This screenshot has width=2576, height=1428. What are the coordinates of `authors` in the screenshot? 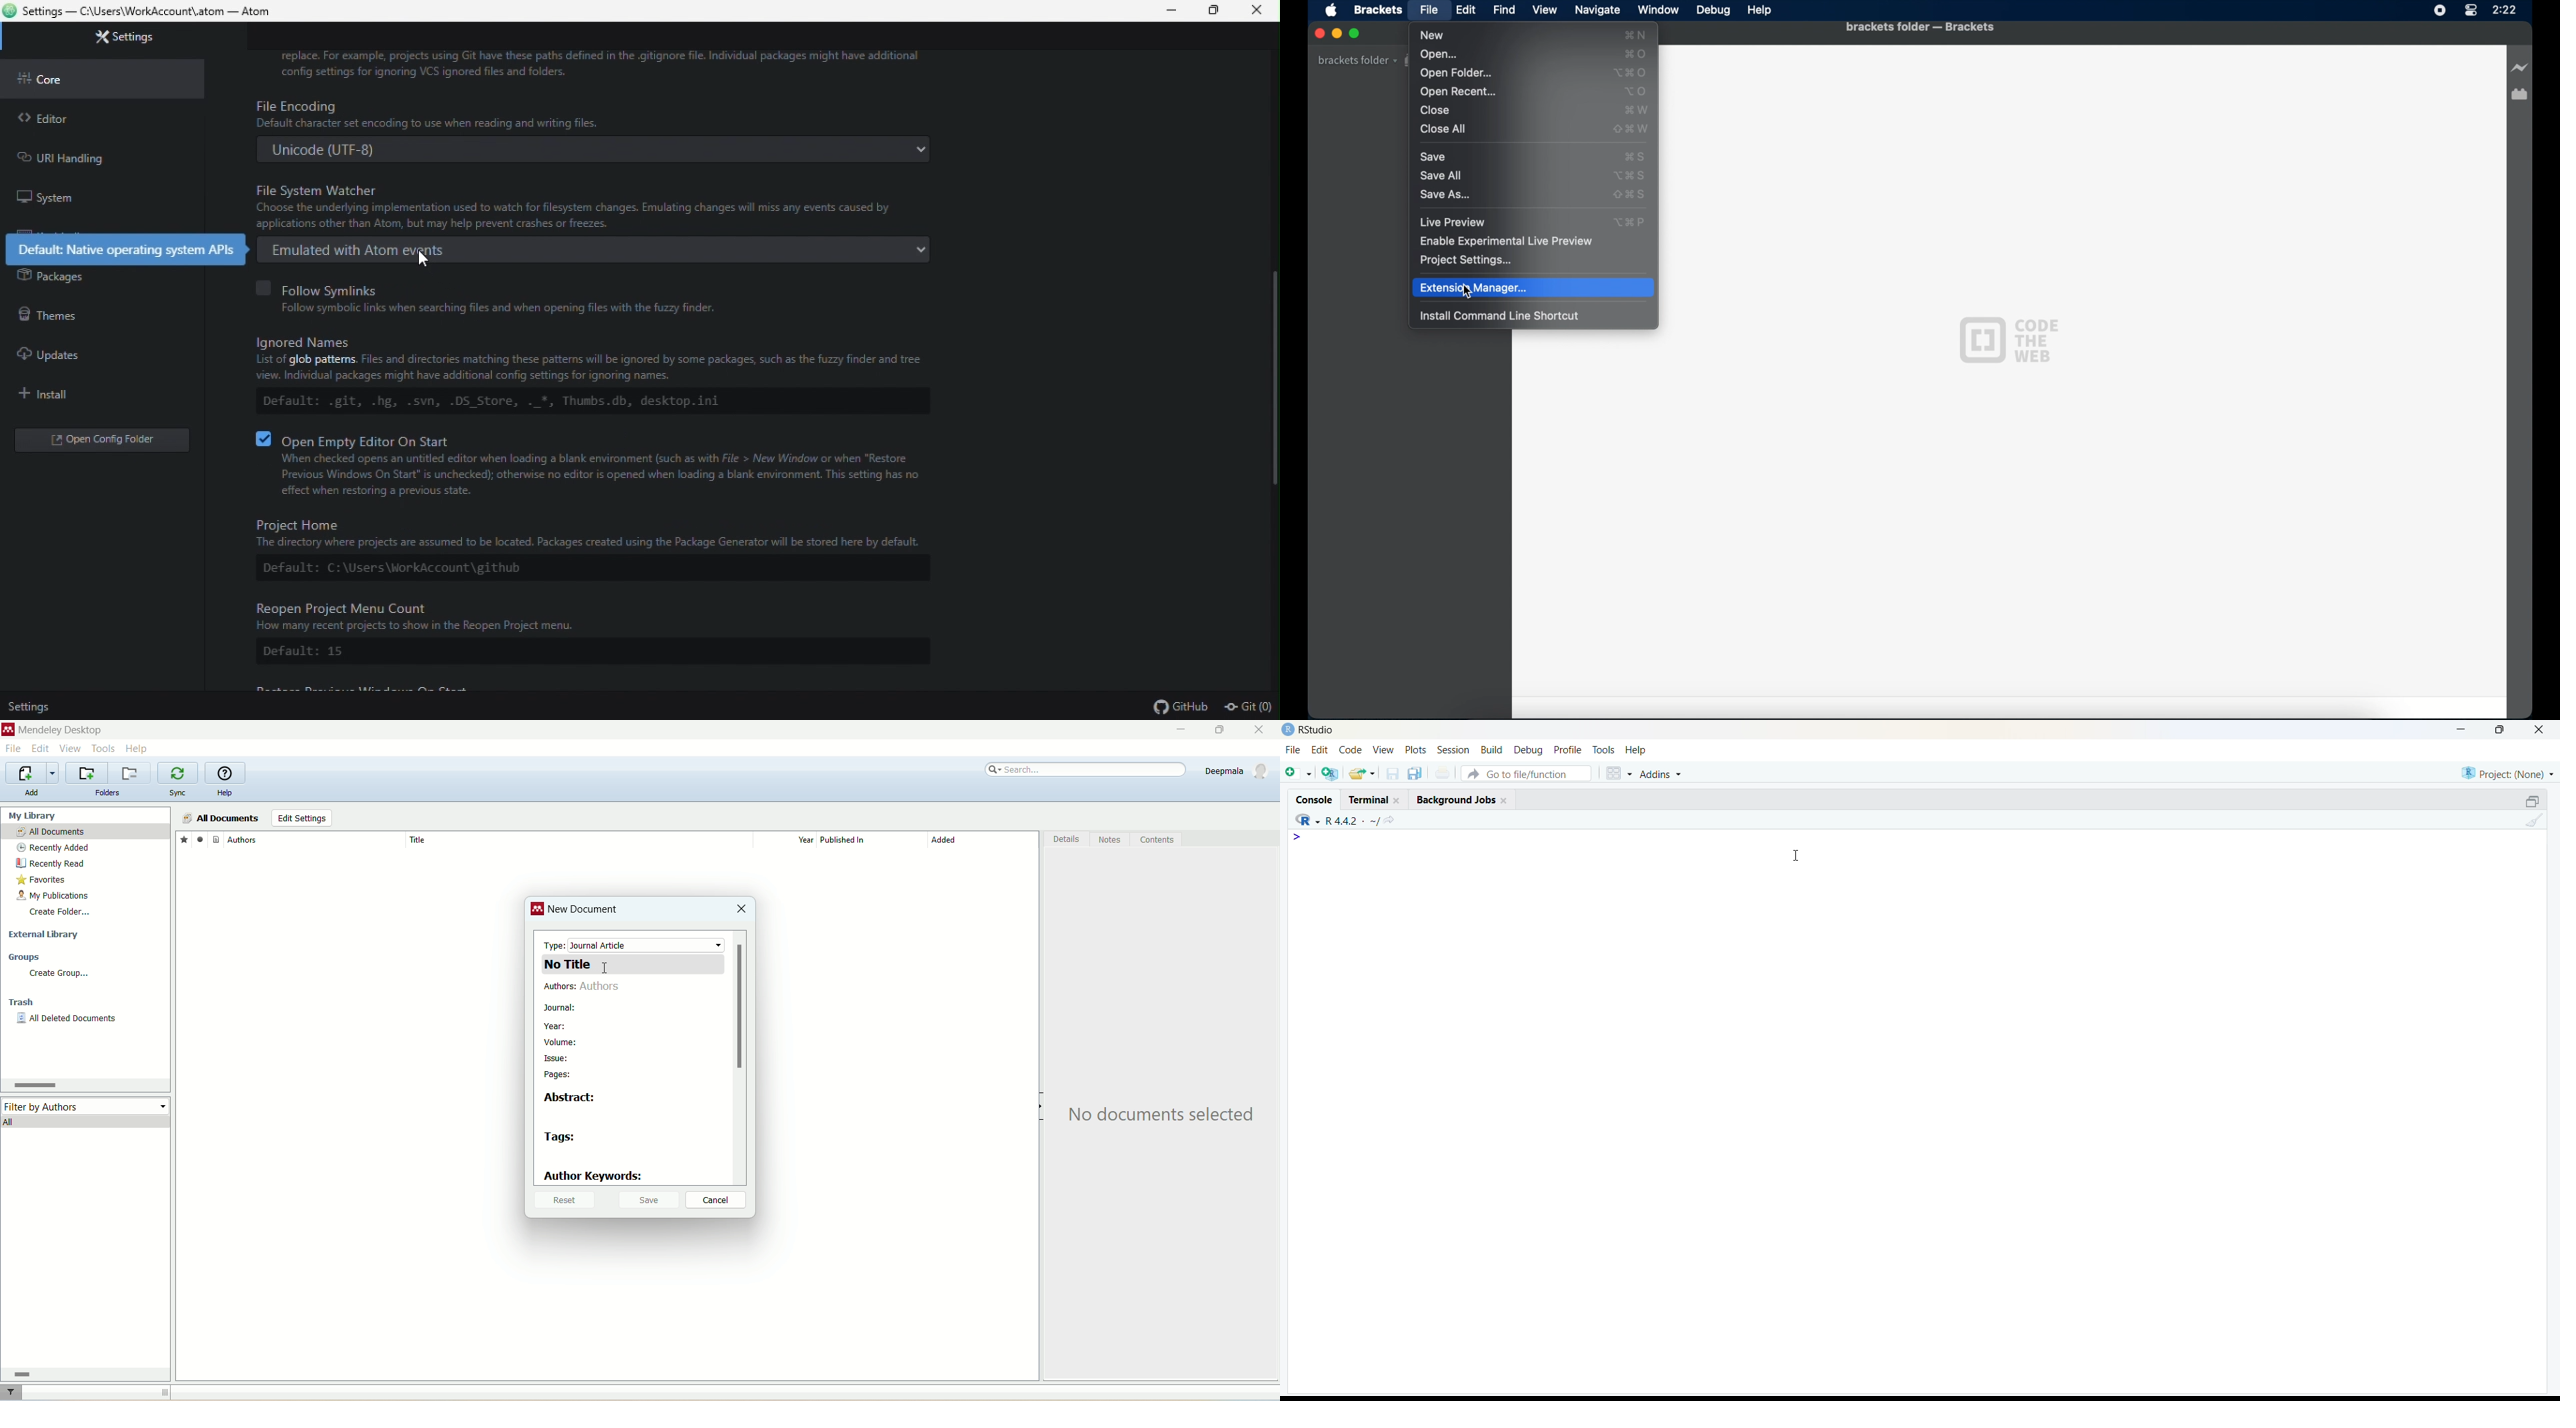 It's located at (587, 988).